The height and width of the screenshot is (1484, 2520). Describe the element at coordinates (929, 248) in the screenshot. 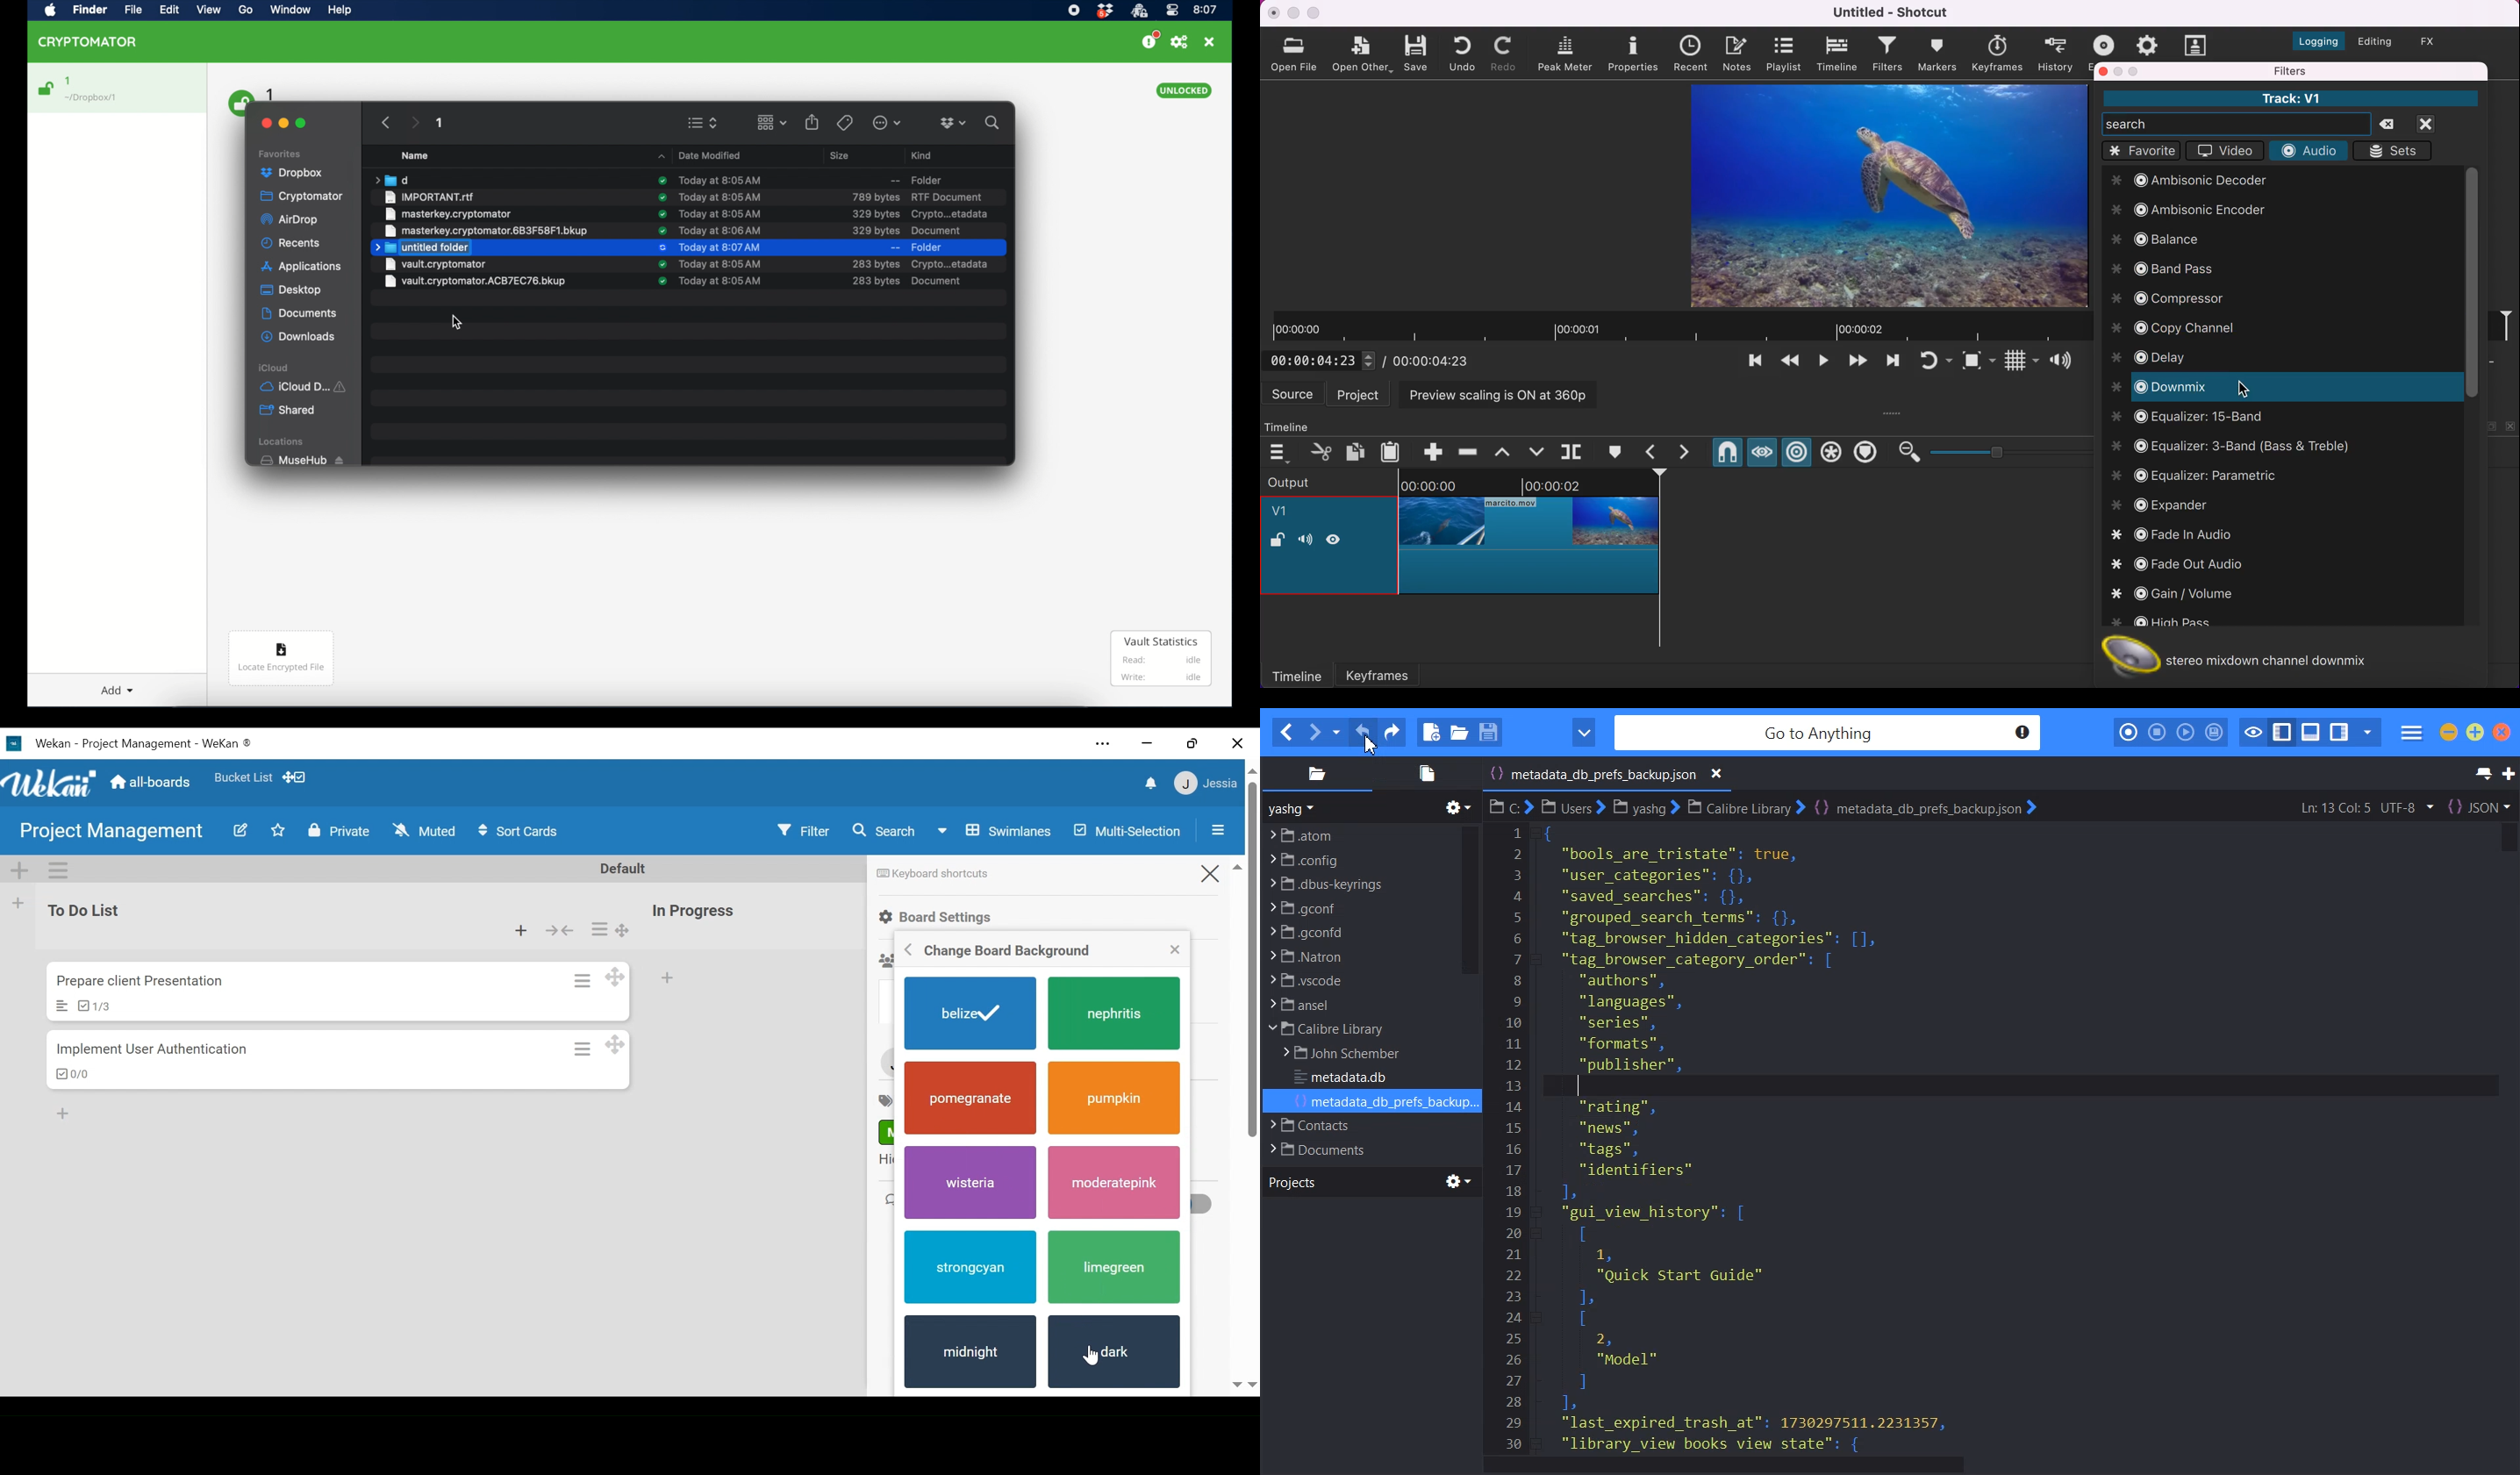

I see `folder` at that location.